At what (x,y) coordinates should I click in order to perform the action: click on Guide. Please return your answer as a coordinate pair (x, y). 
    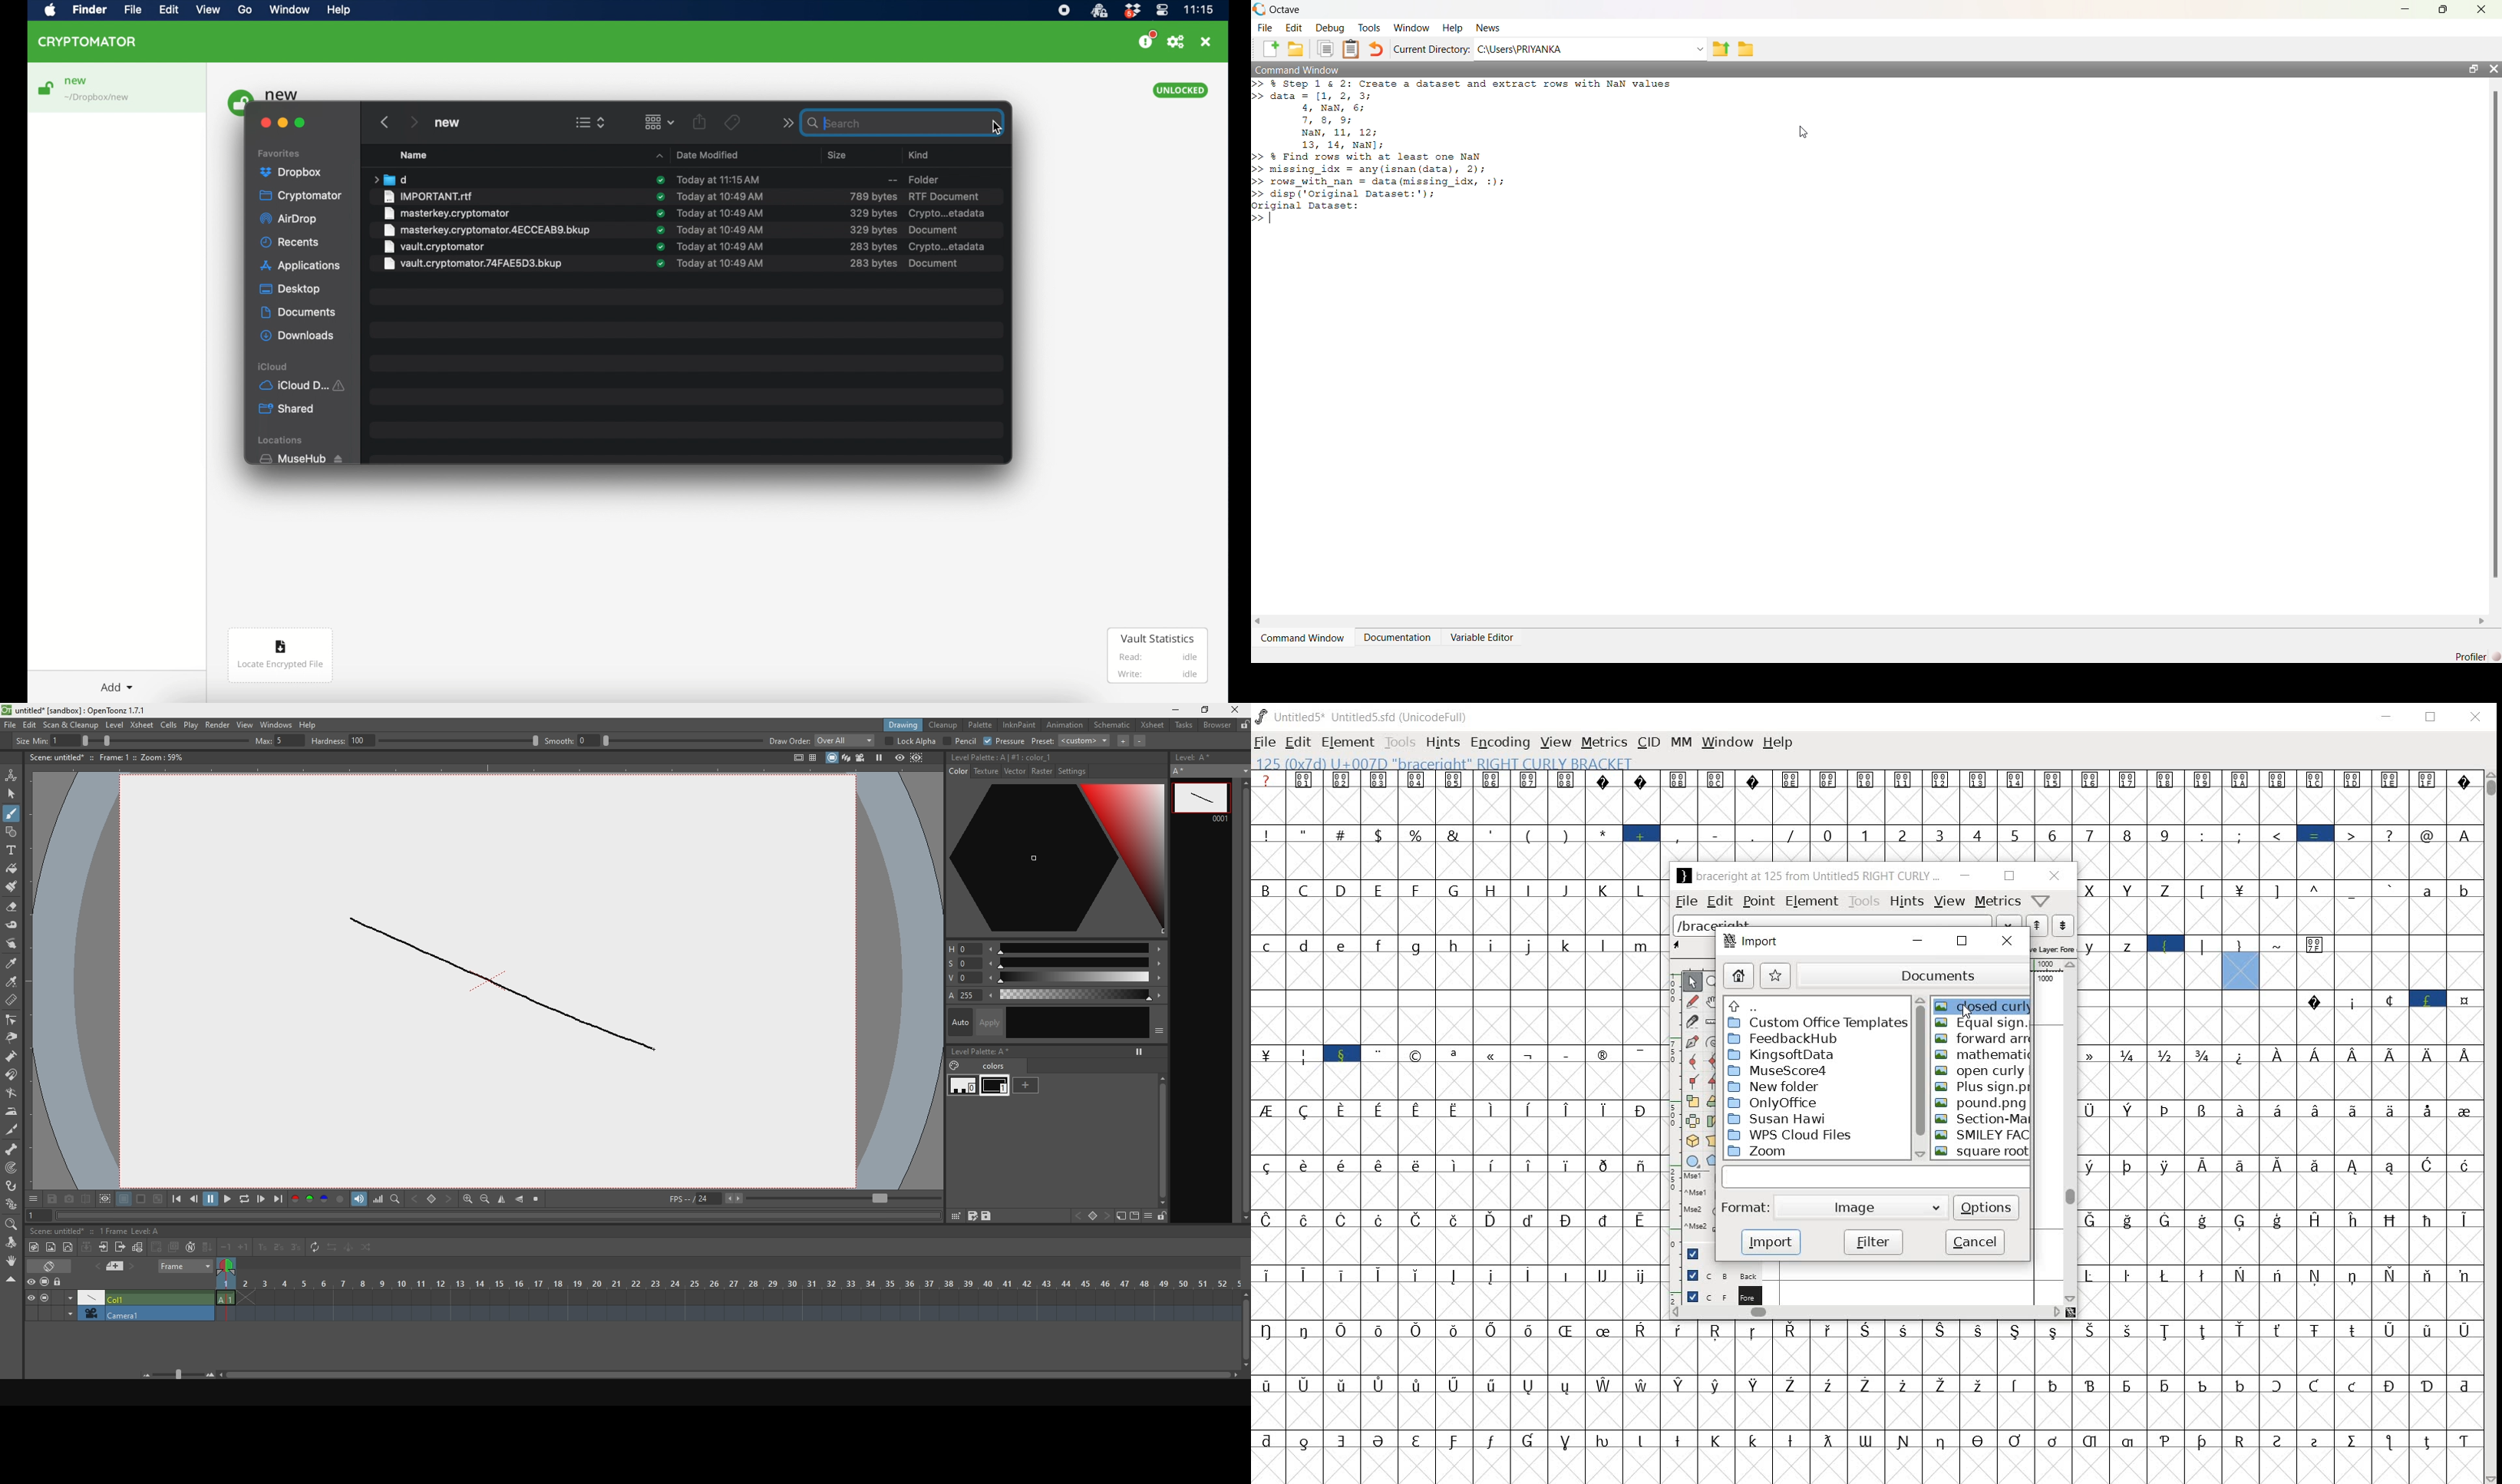
    Looking at the image, I should click on (1692, 1254).